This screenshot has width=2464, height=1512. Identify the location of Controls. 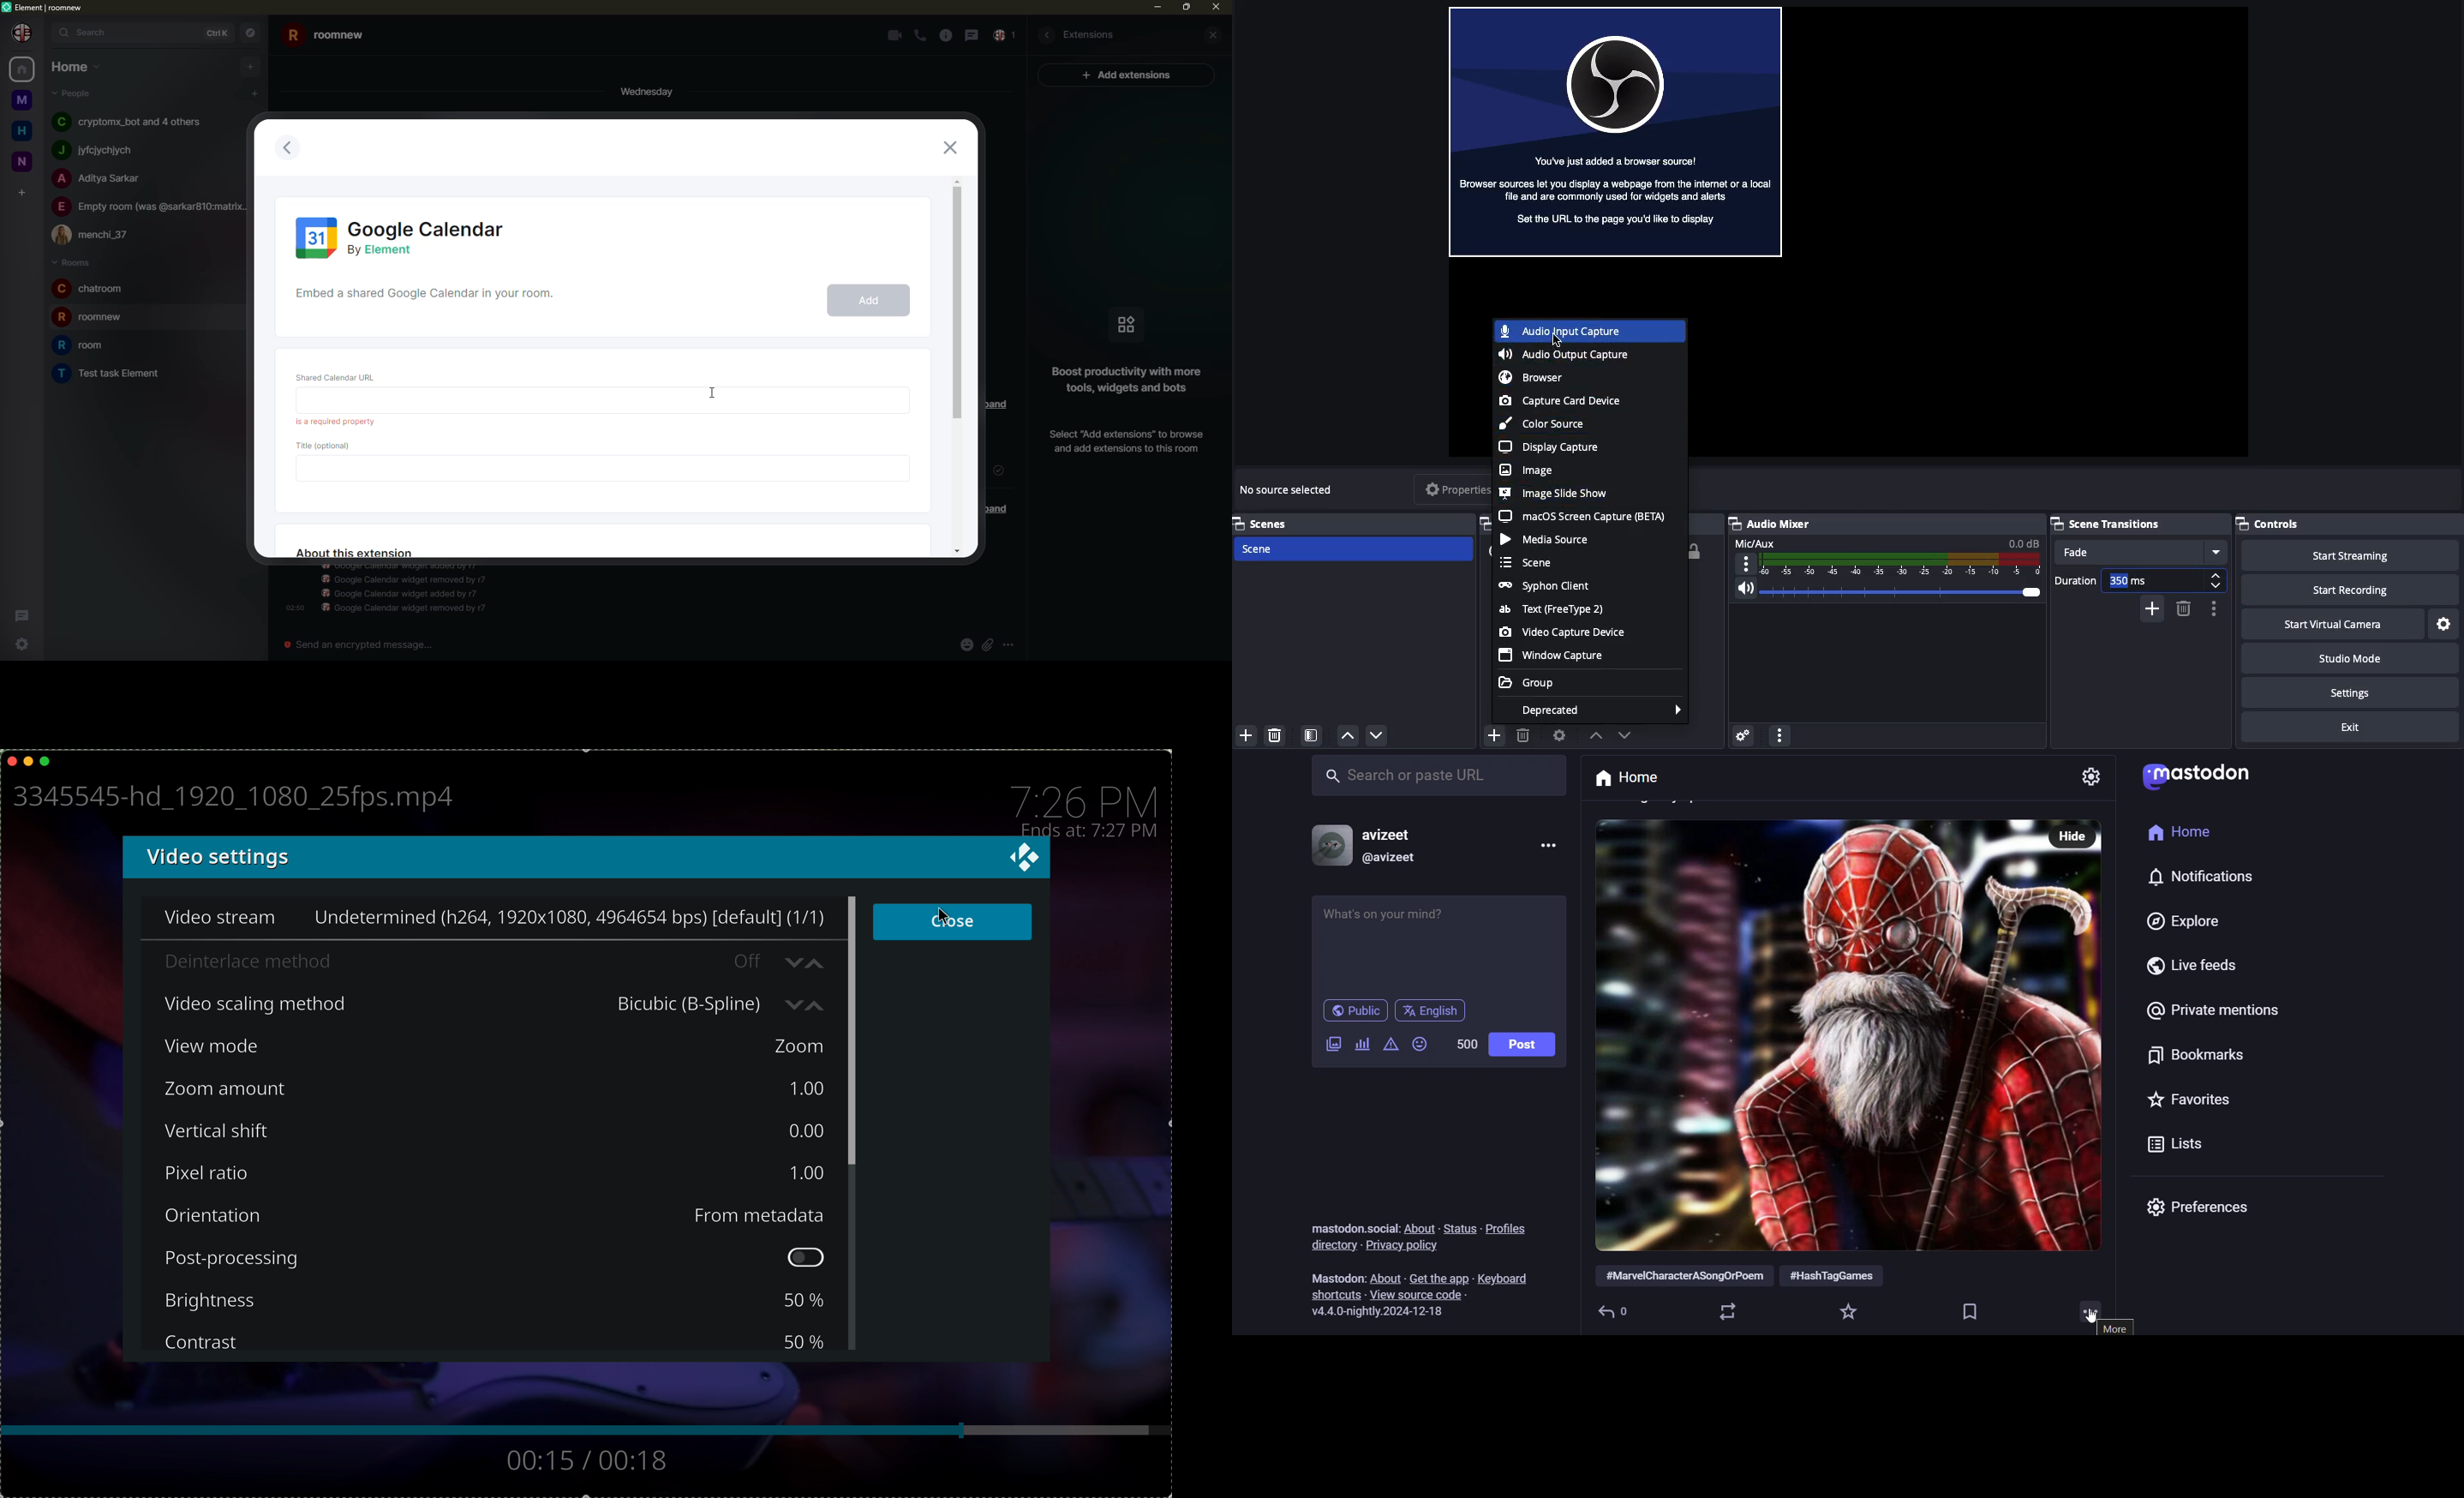
(2275, 524).